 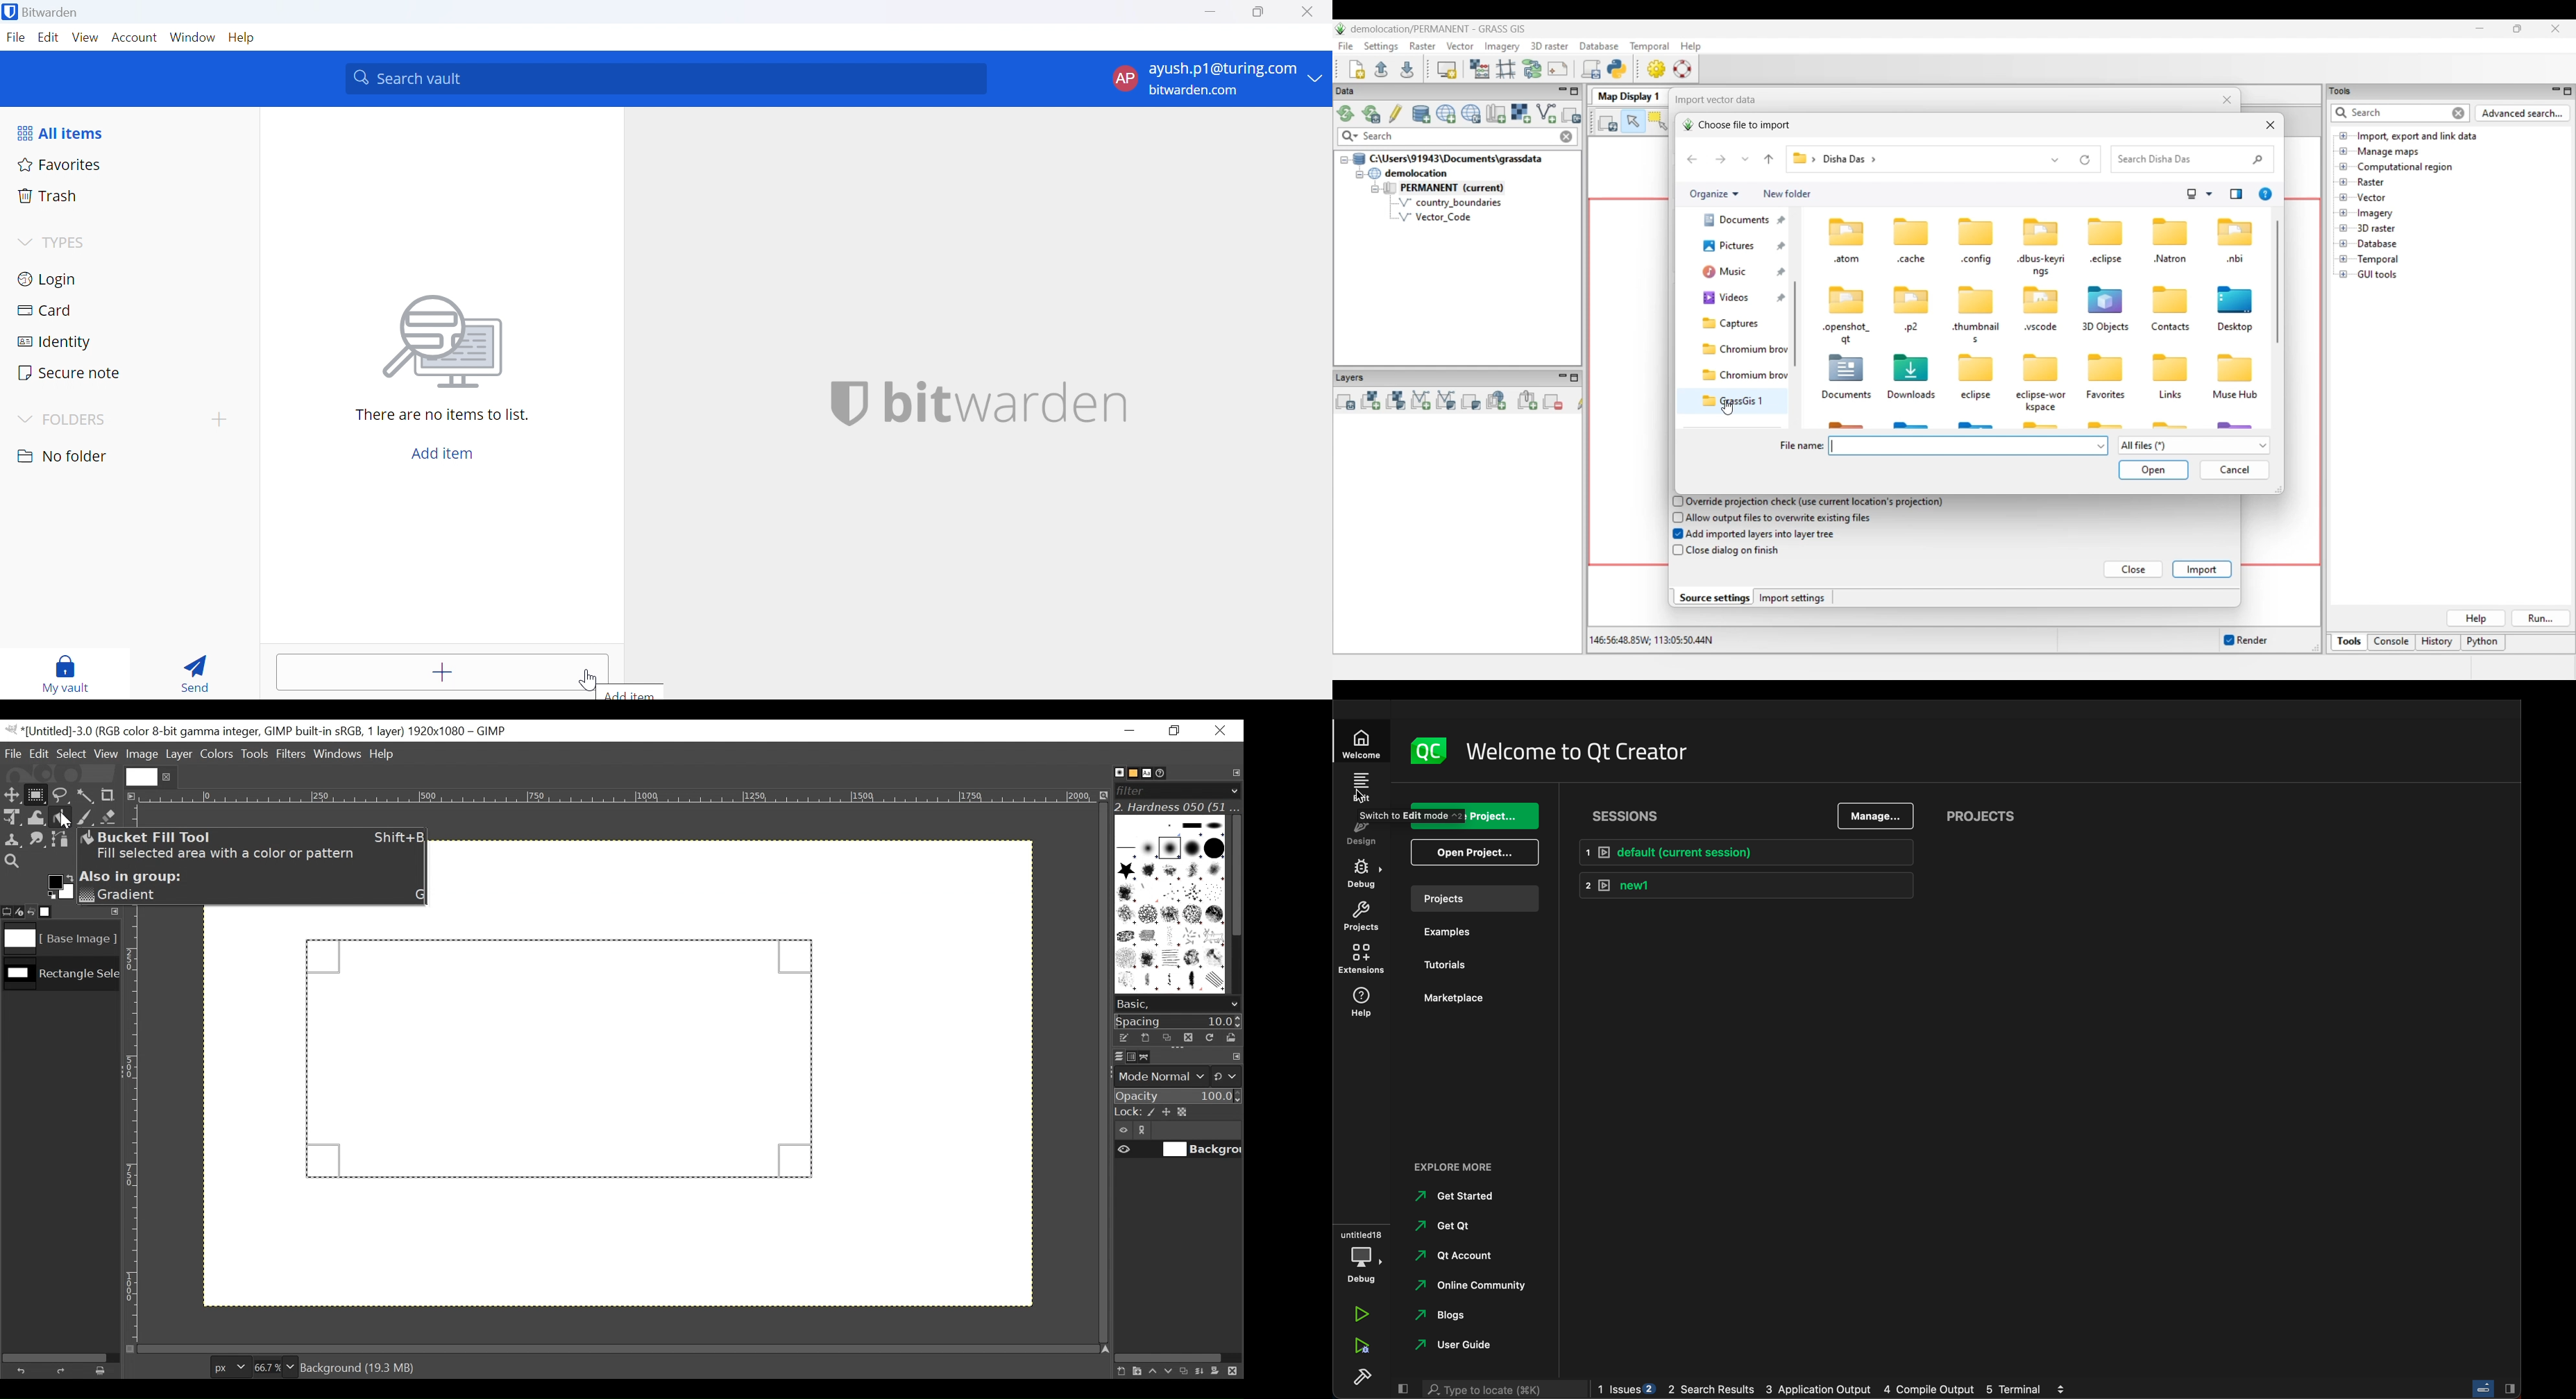 What do you see at coordinates (979, 405) in the screenshot?
I see `bitwarden` at bounding box center [979, 405].